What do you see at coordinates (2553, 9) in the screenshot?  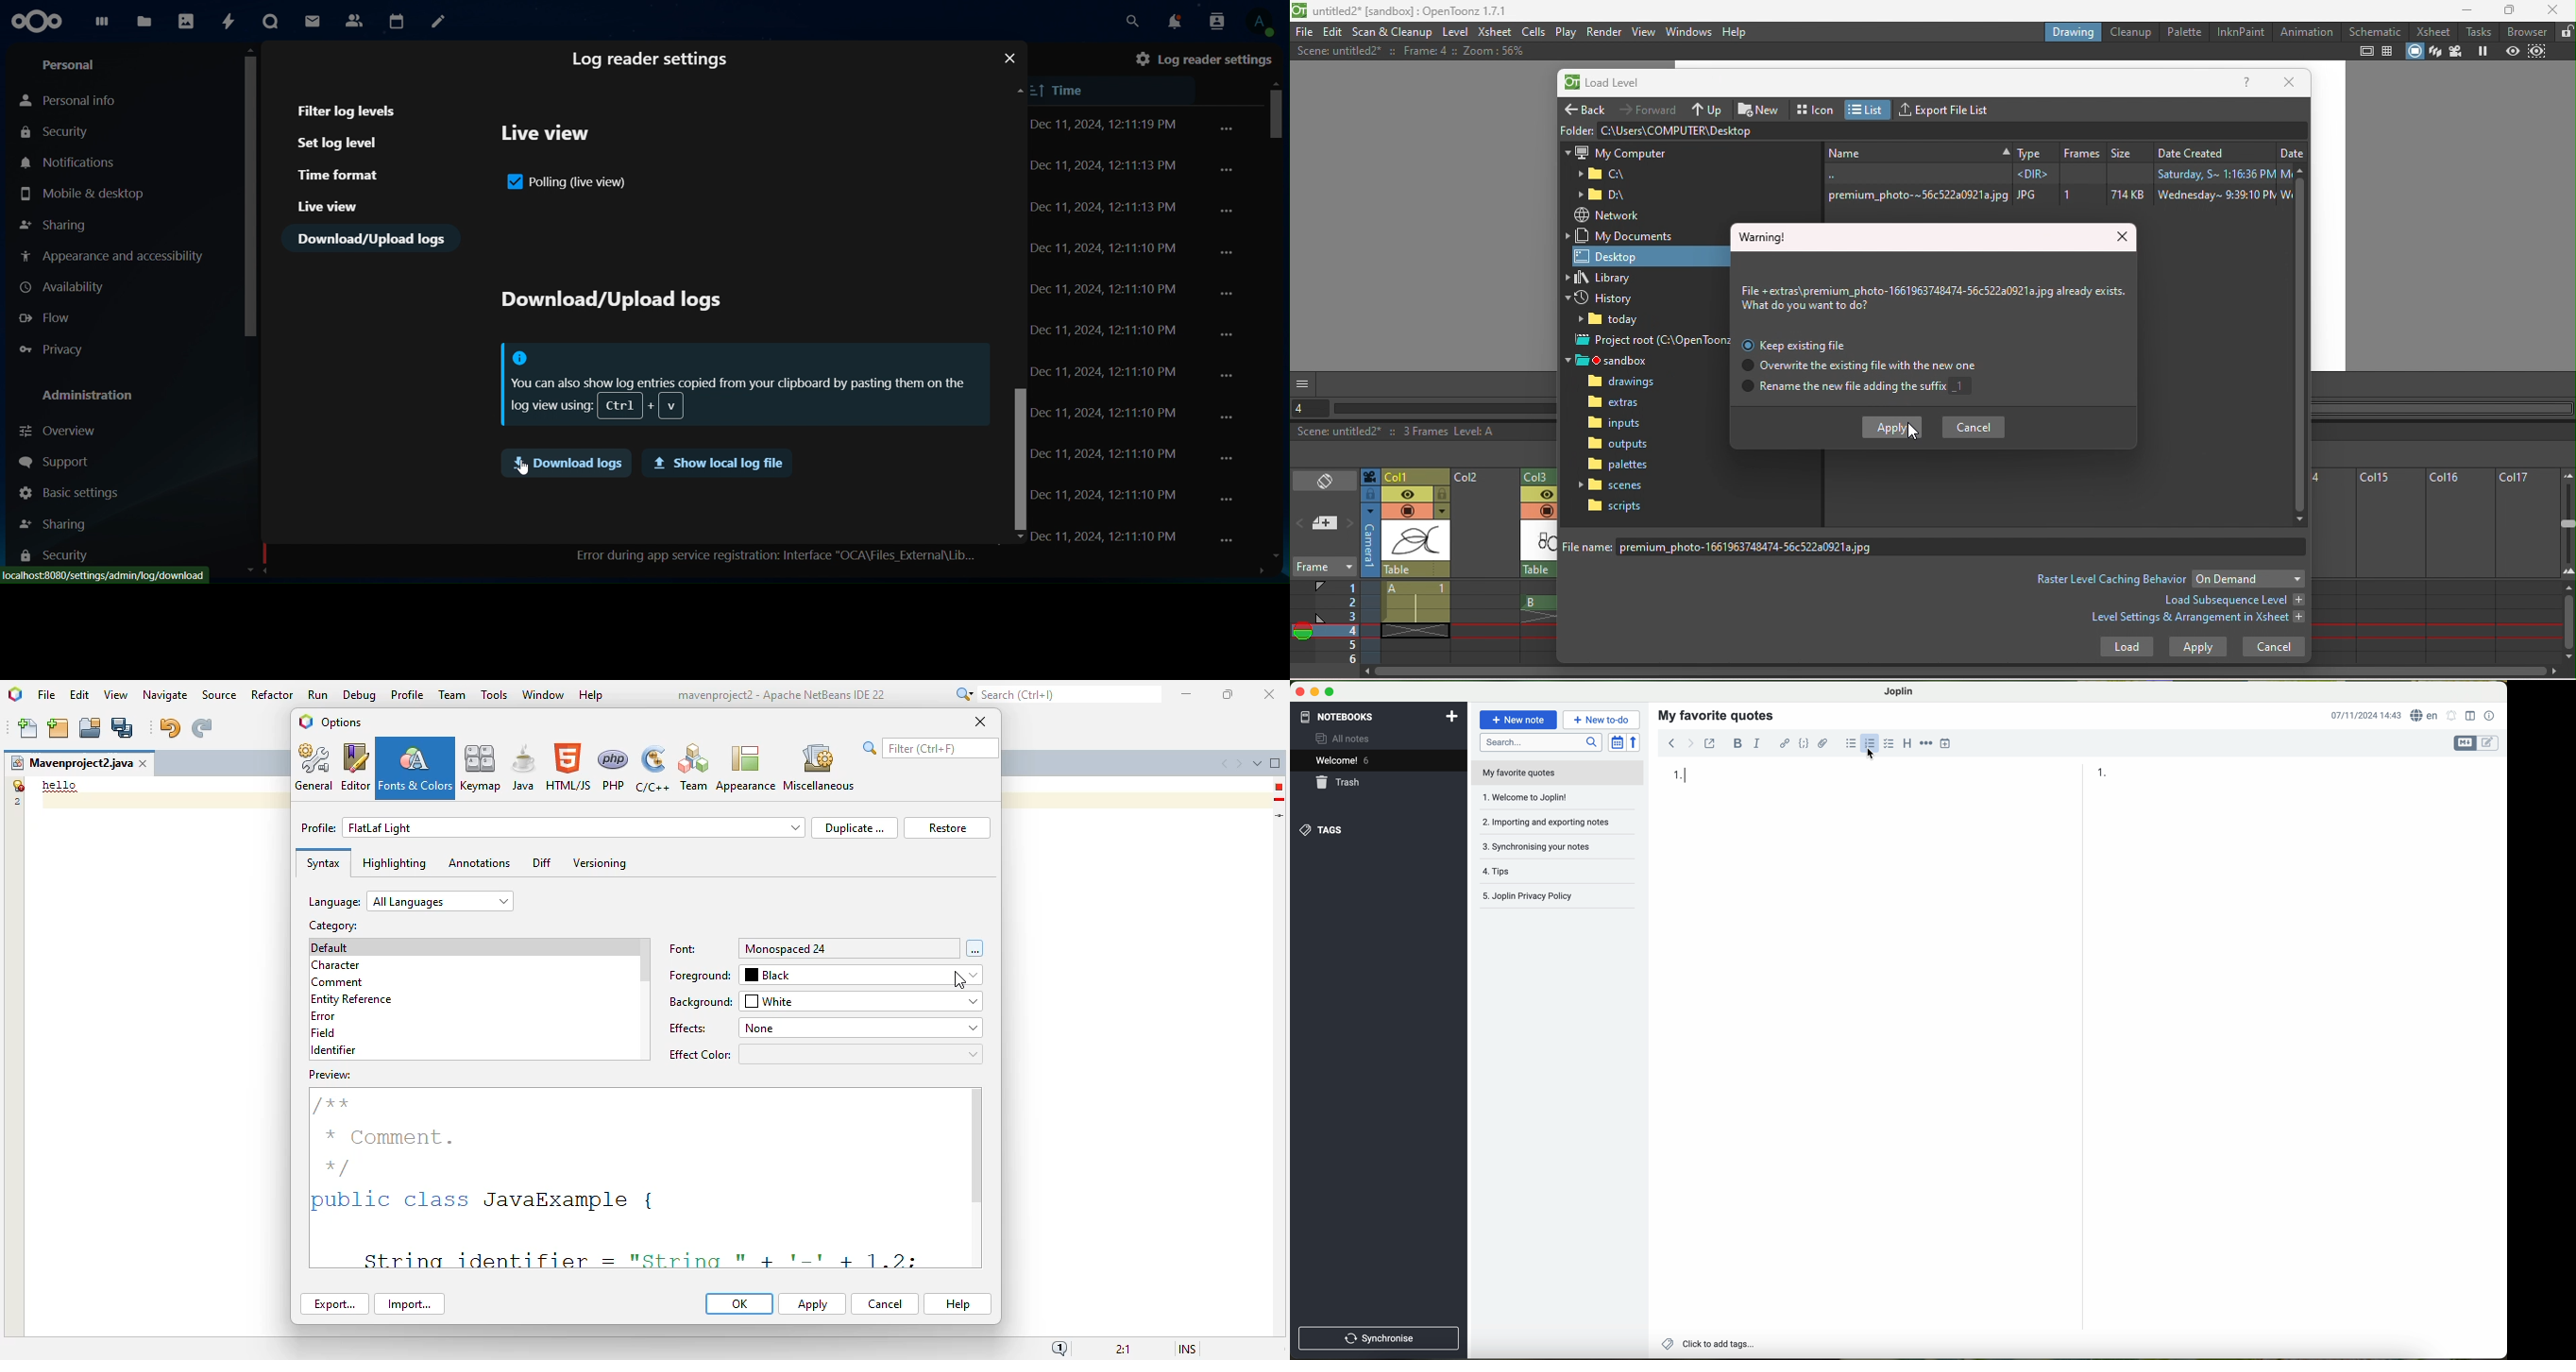 I see `Close` at bounding box center [2553, 9].